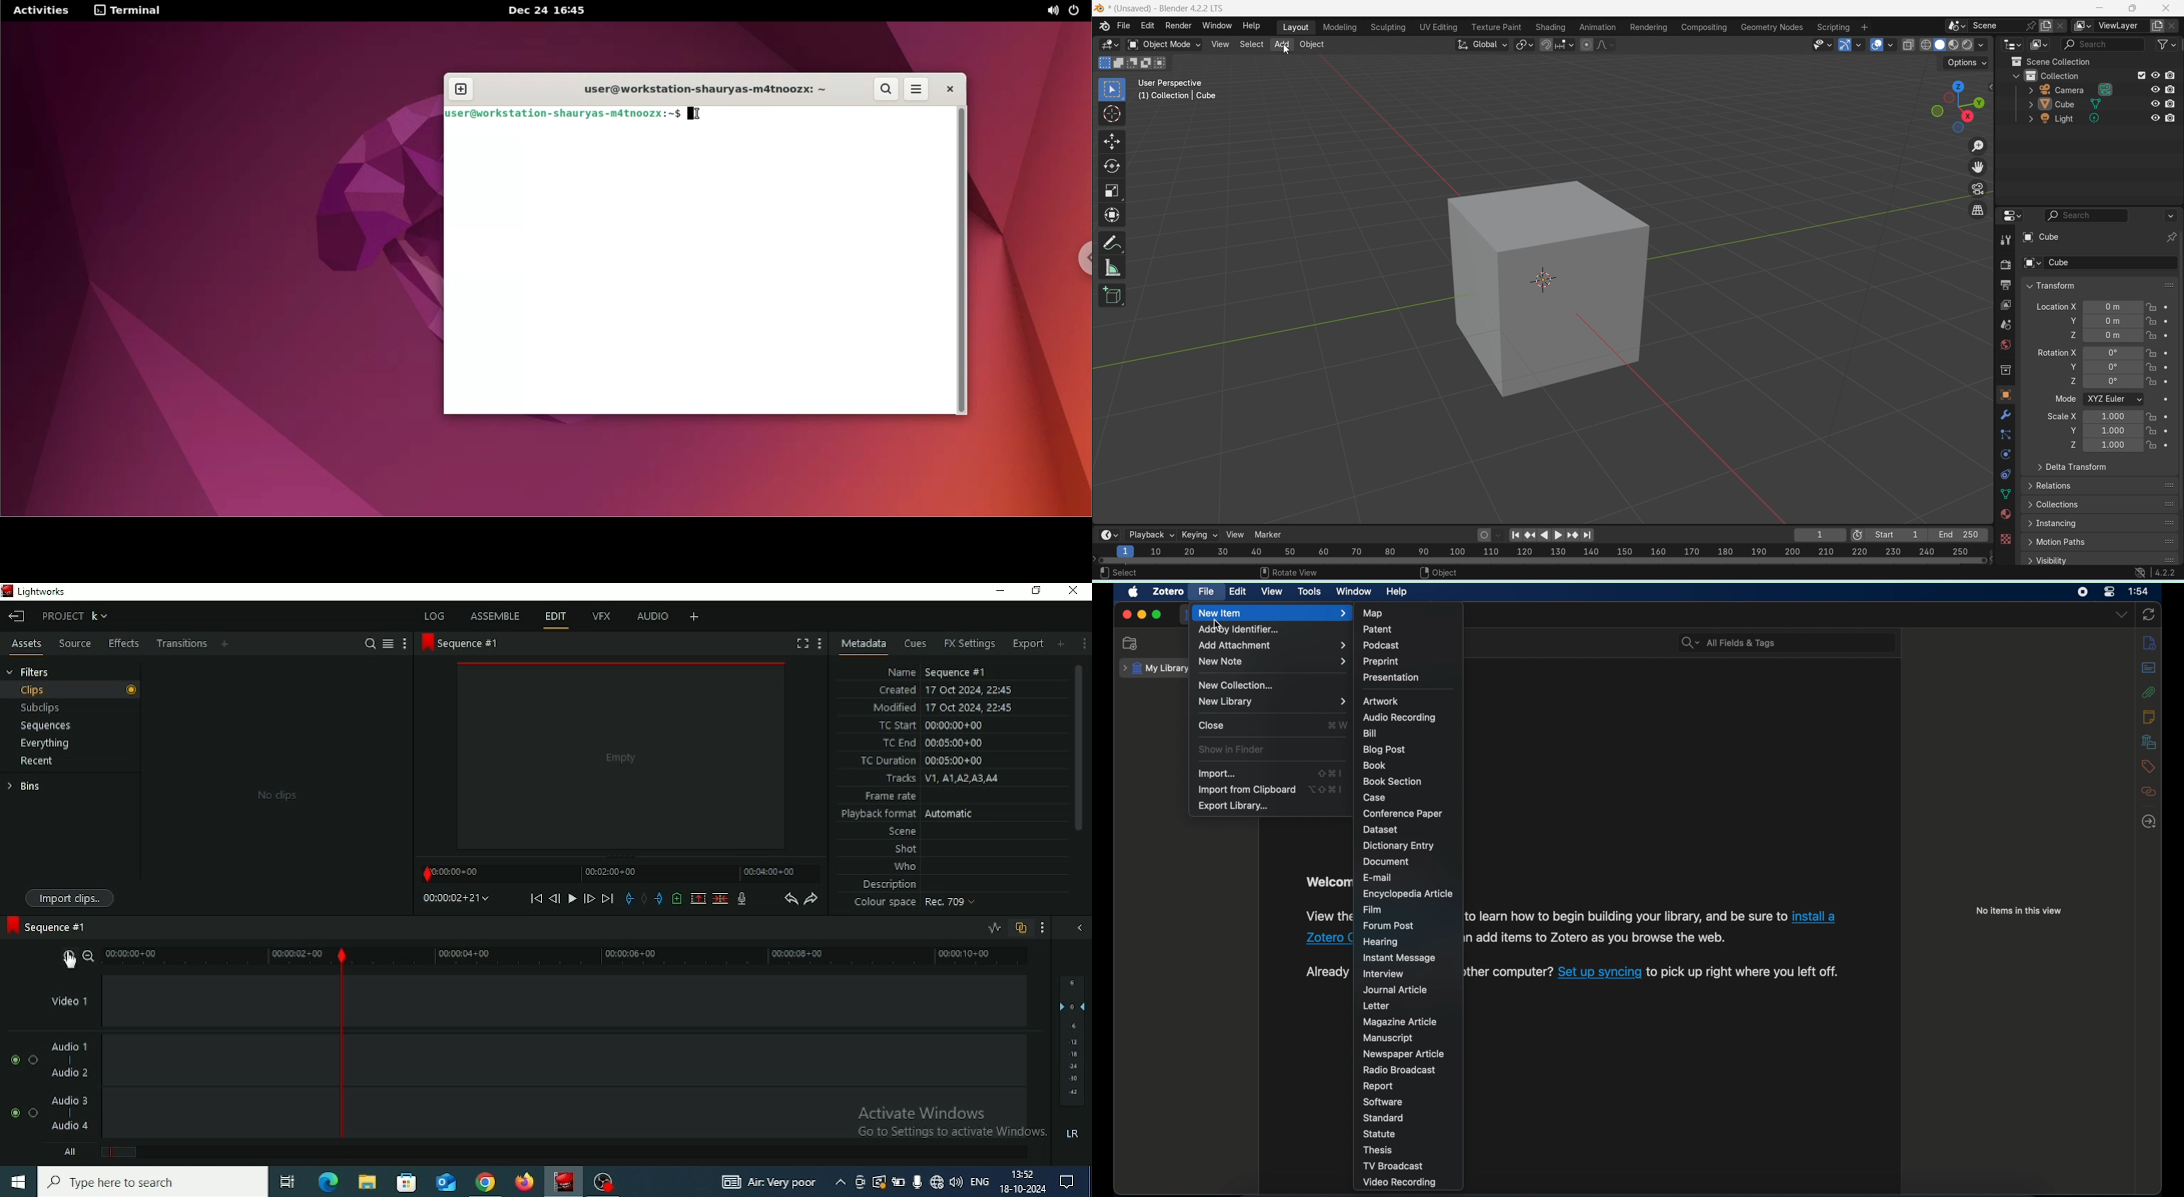 Image resolution: width=2184 pixels, height=1204 pixels. I want to click on Shading, so click(1550, 28).